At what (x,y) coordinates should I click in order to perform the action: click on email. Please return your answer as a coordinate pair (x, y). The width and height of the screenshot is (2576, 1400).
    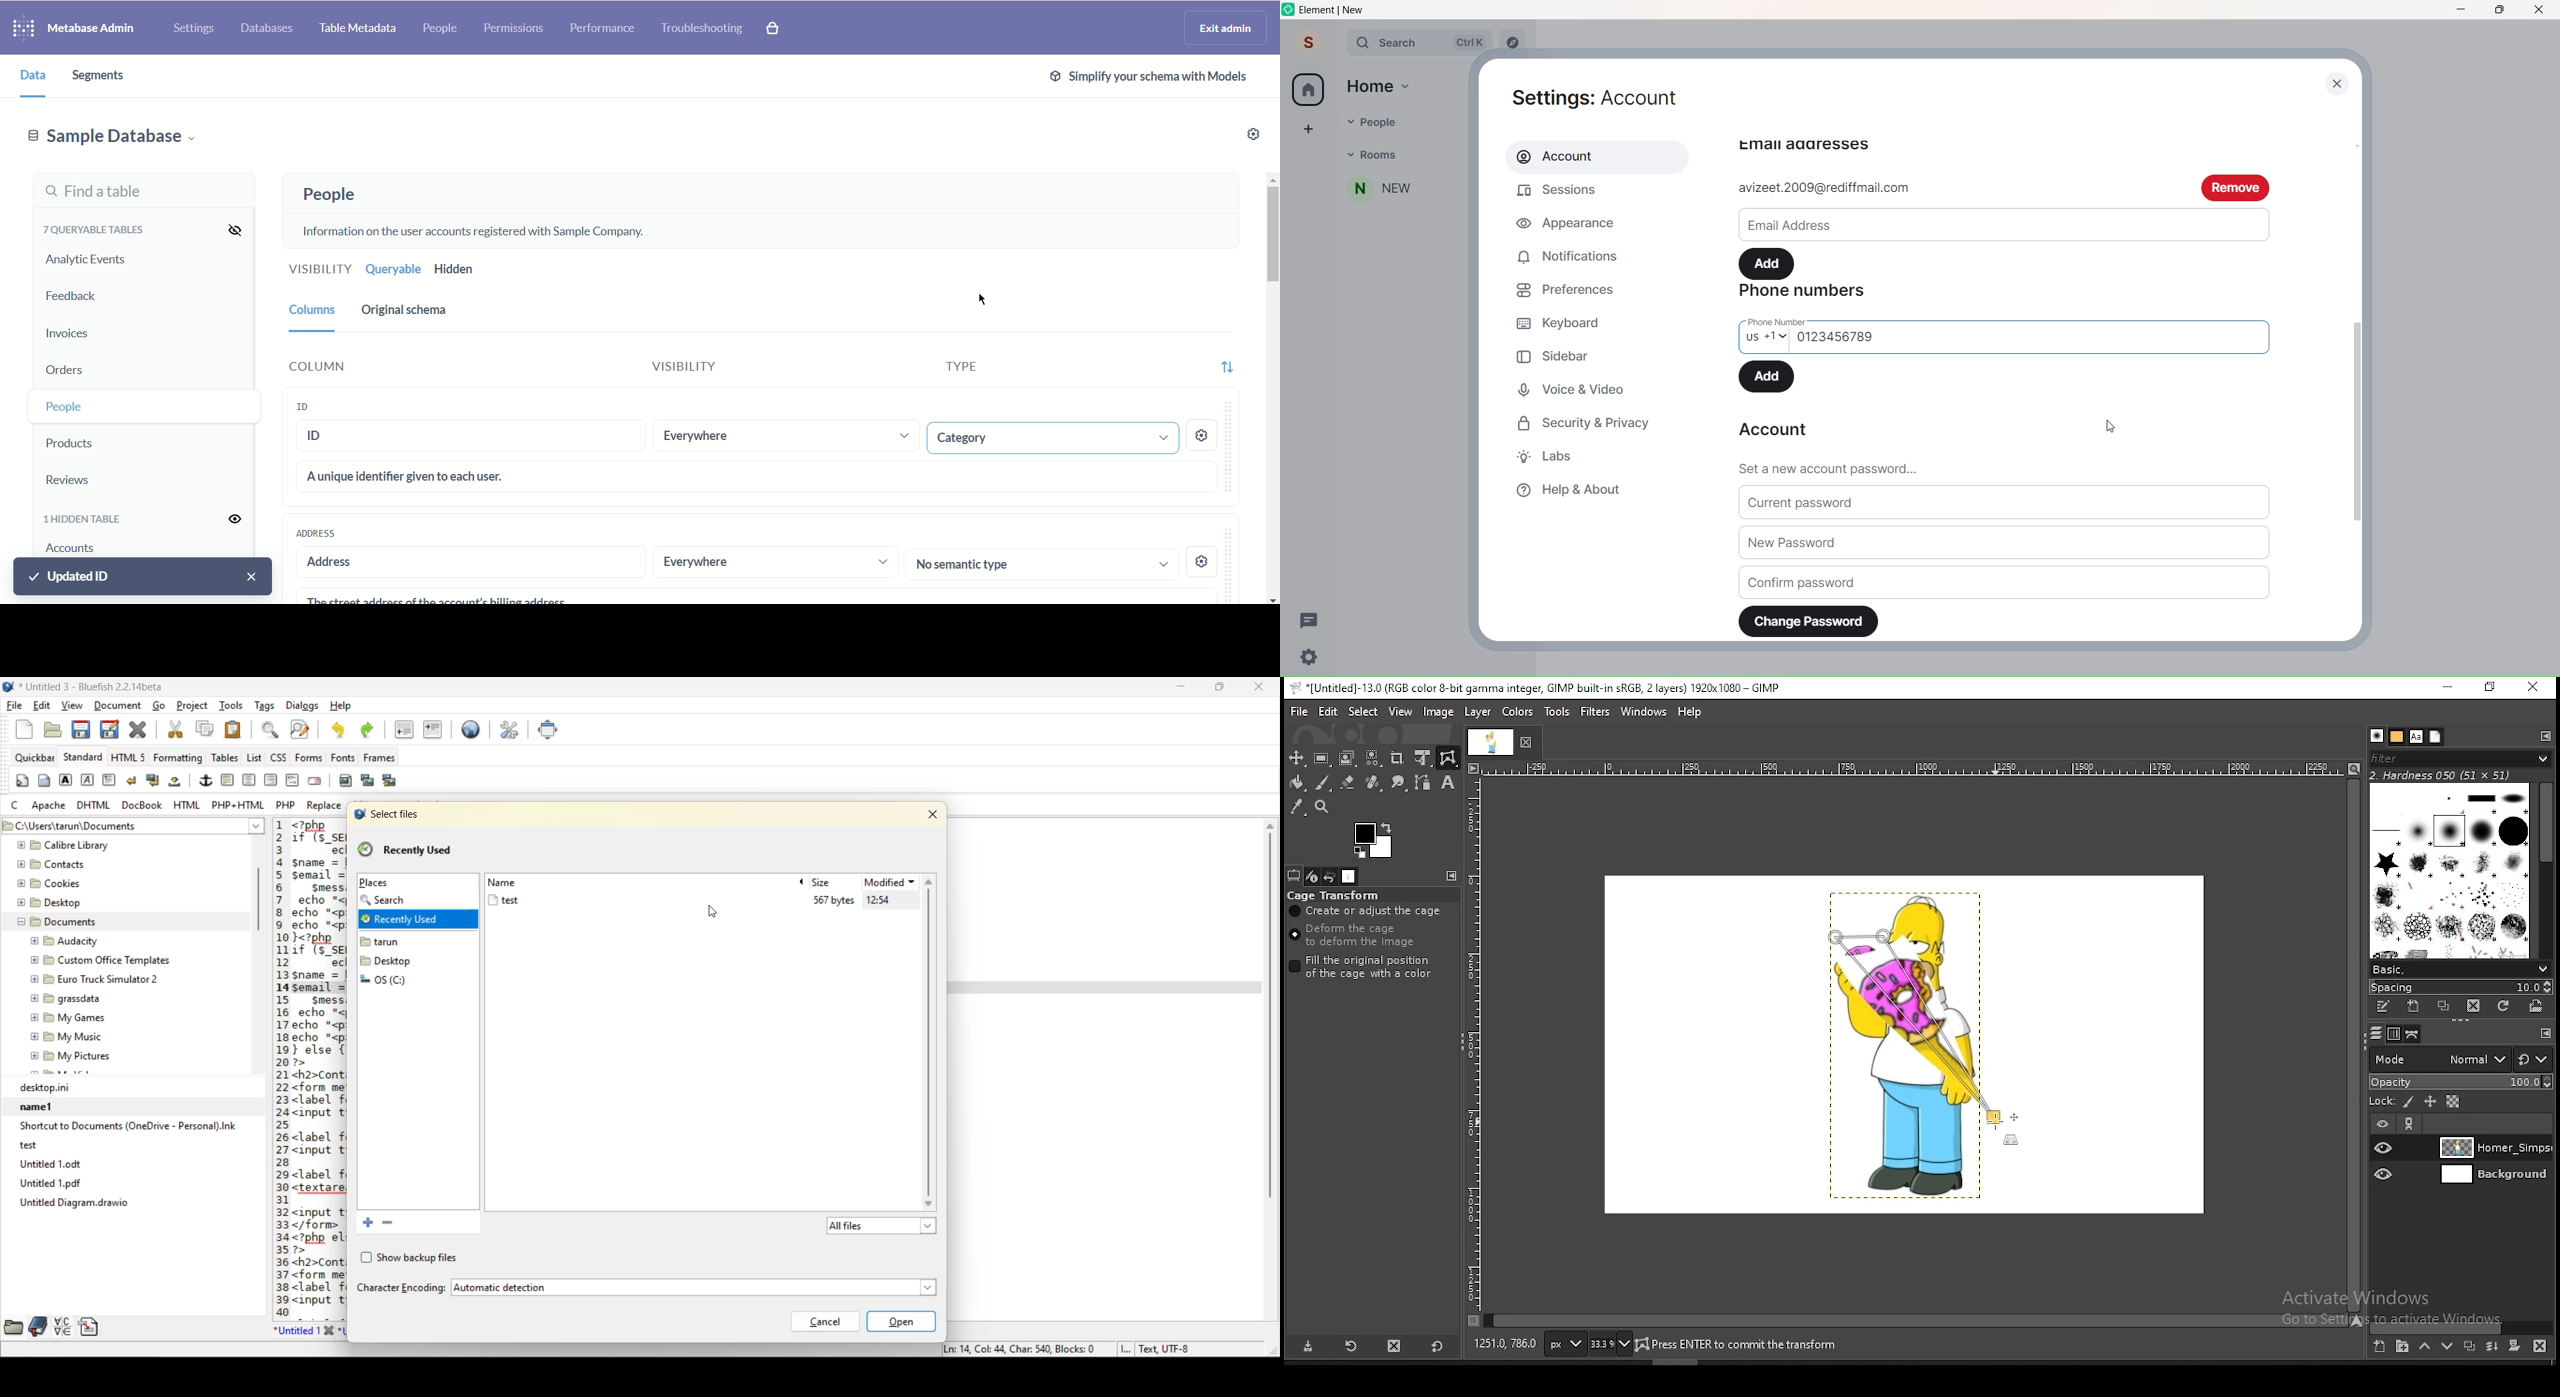
    Looking at the image, I should click on (317, 780).